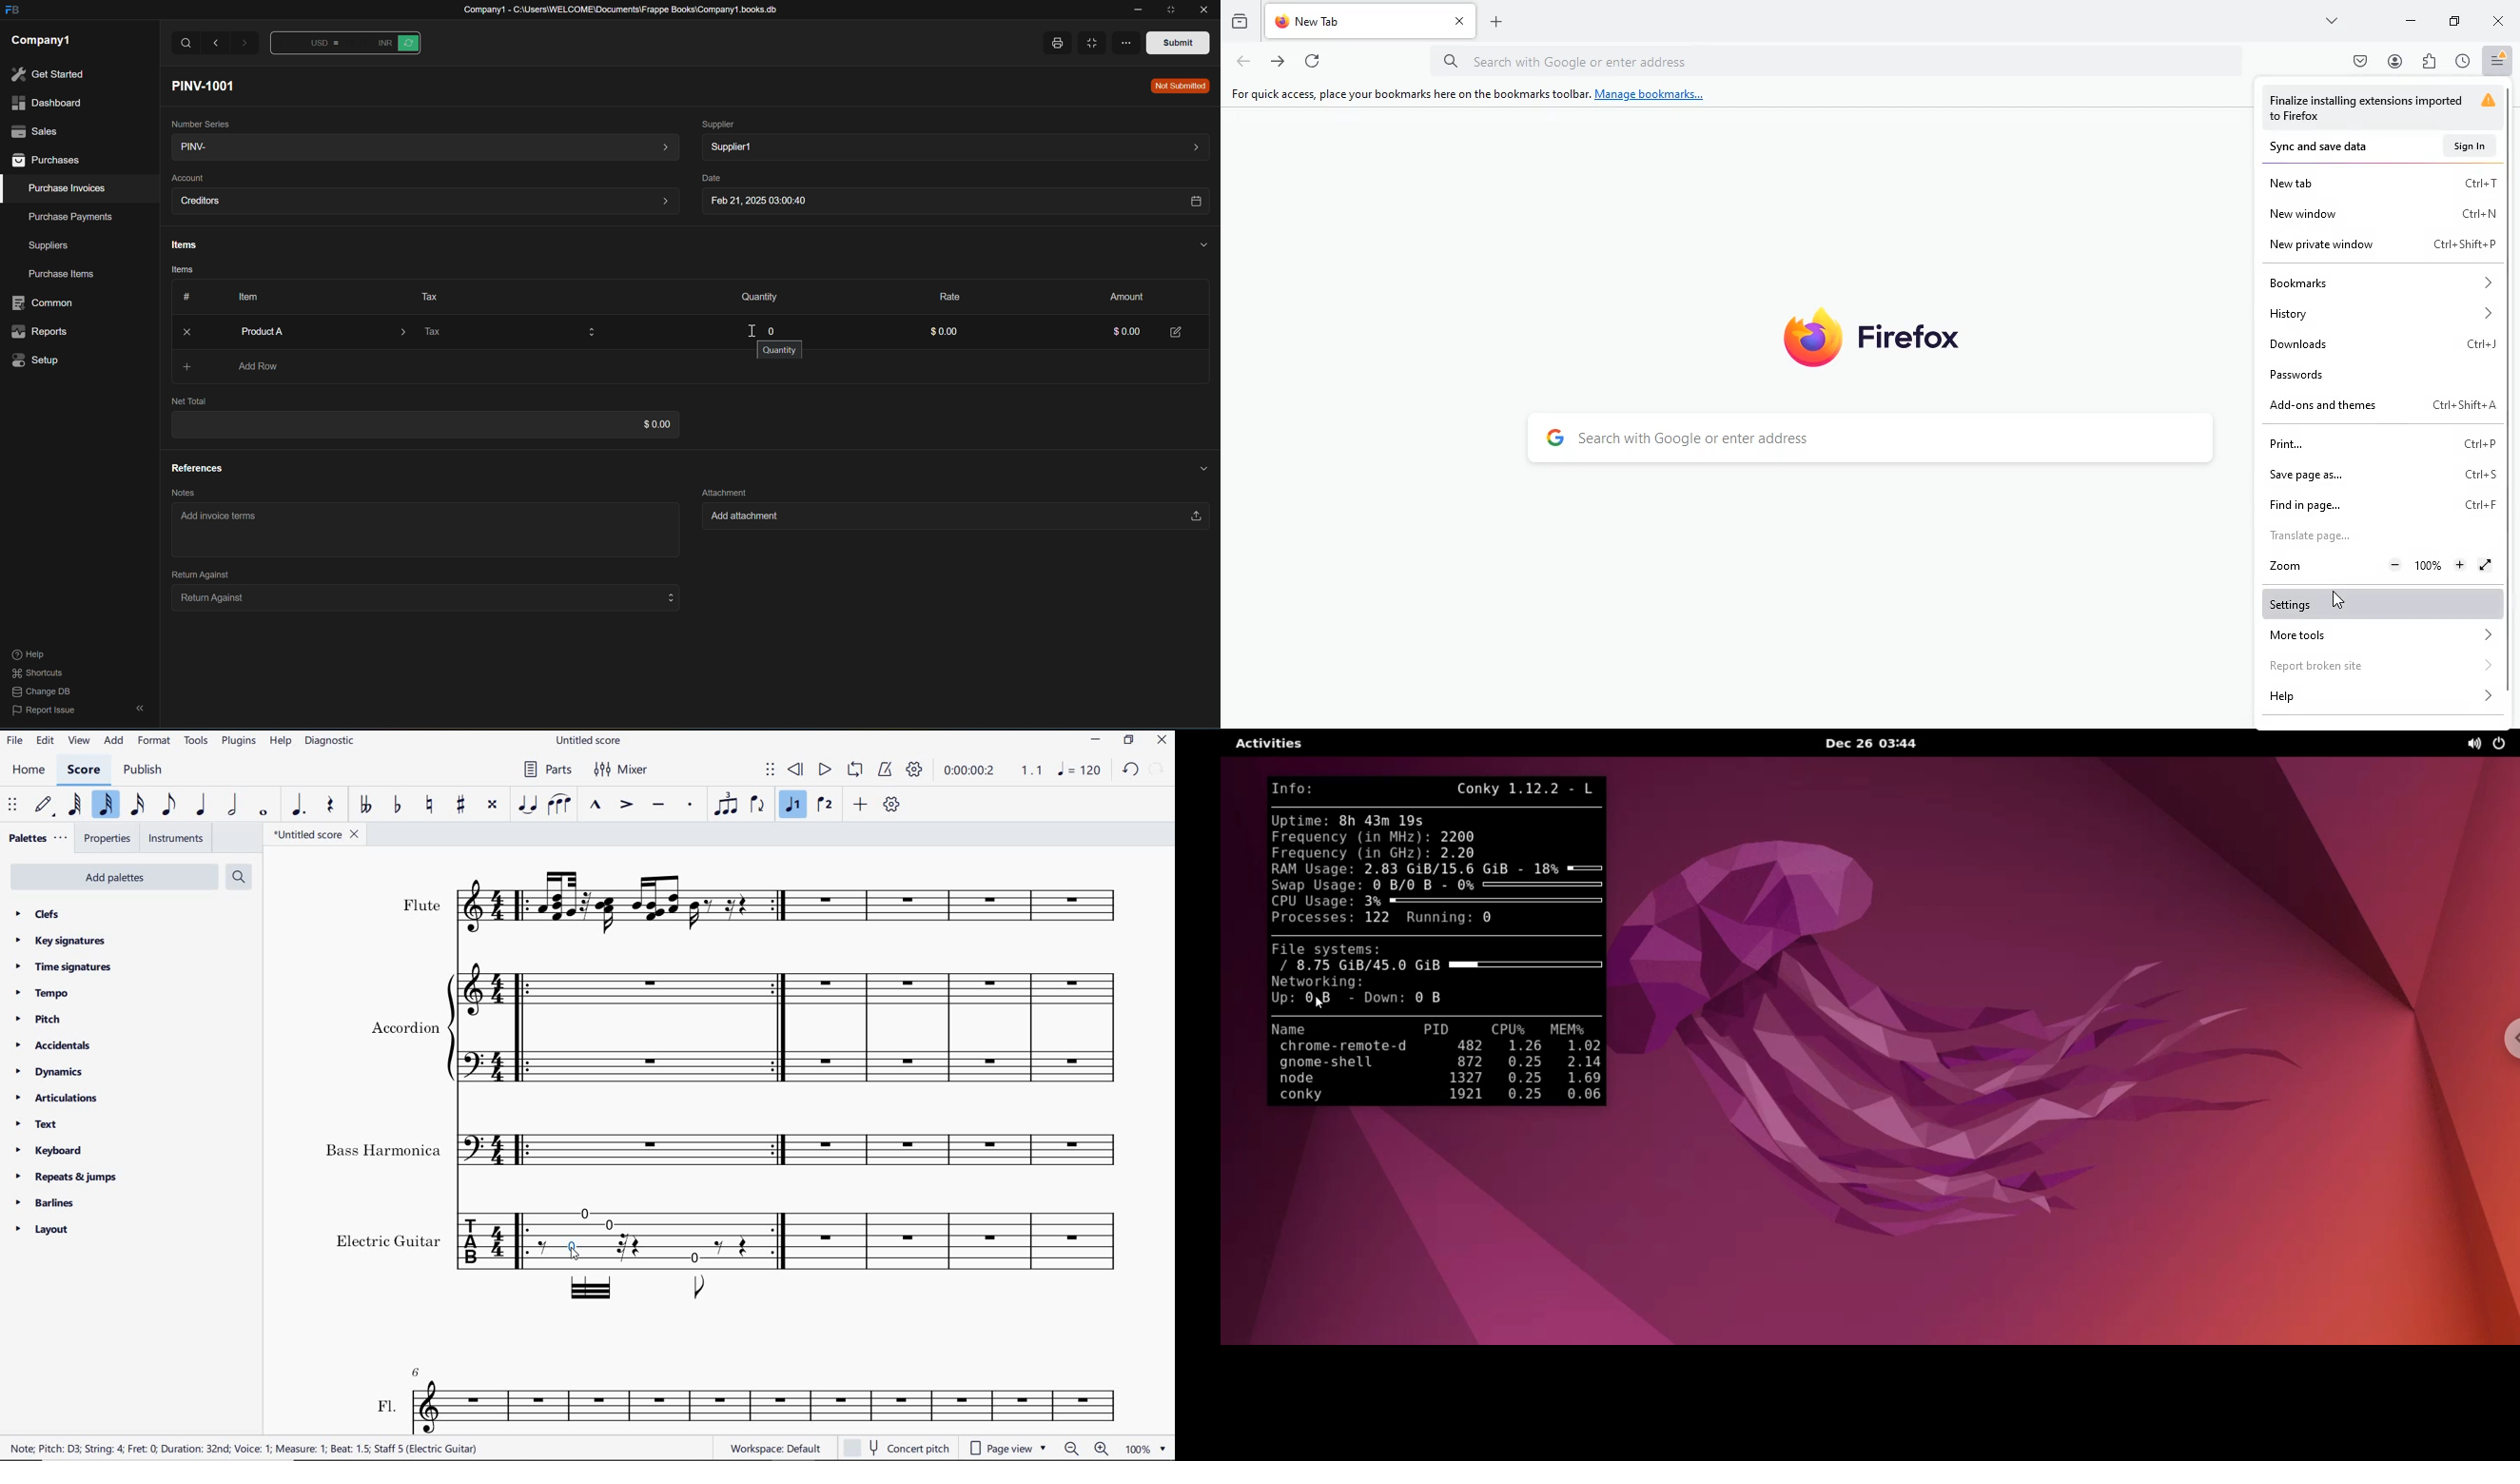 The image size is (2520, 1484). Describe the element at coordinates (66, 1178) in the screenshot. I see `repeats & jumps` at that location.